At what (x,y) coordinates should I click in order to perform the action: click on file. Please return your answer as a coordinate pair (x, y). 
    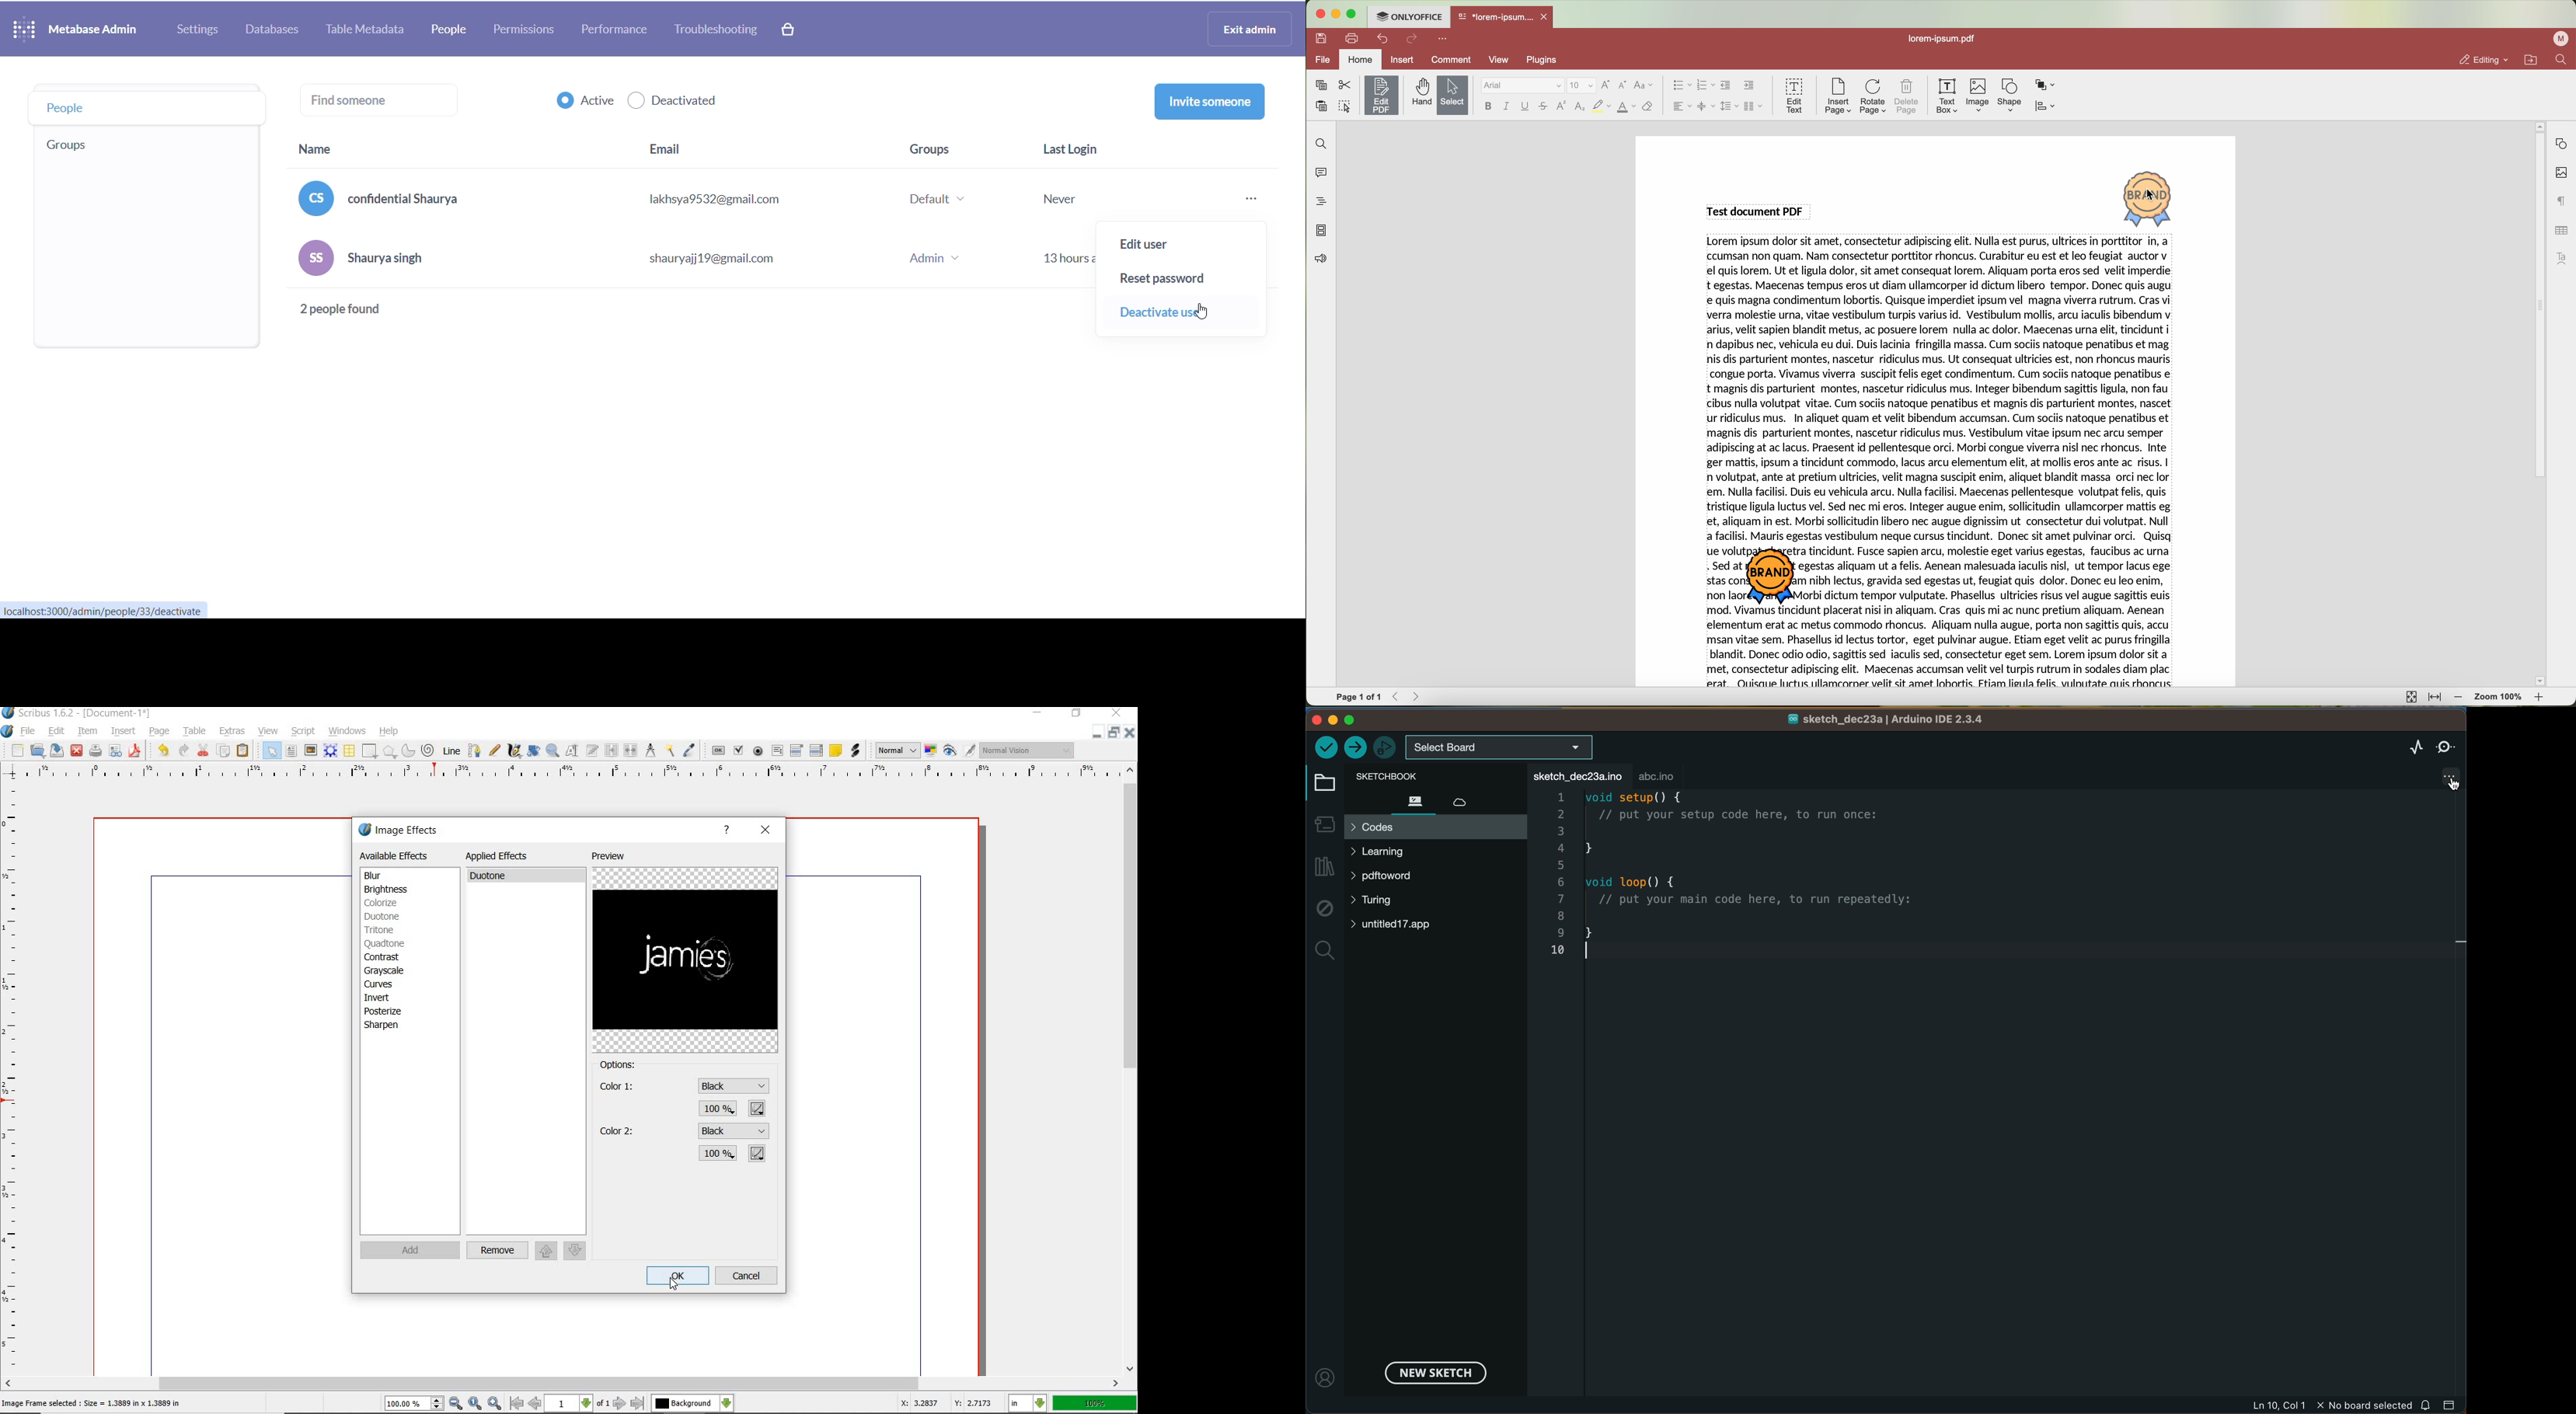
    Looking at the image, I should click on (29, 731).